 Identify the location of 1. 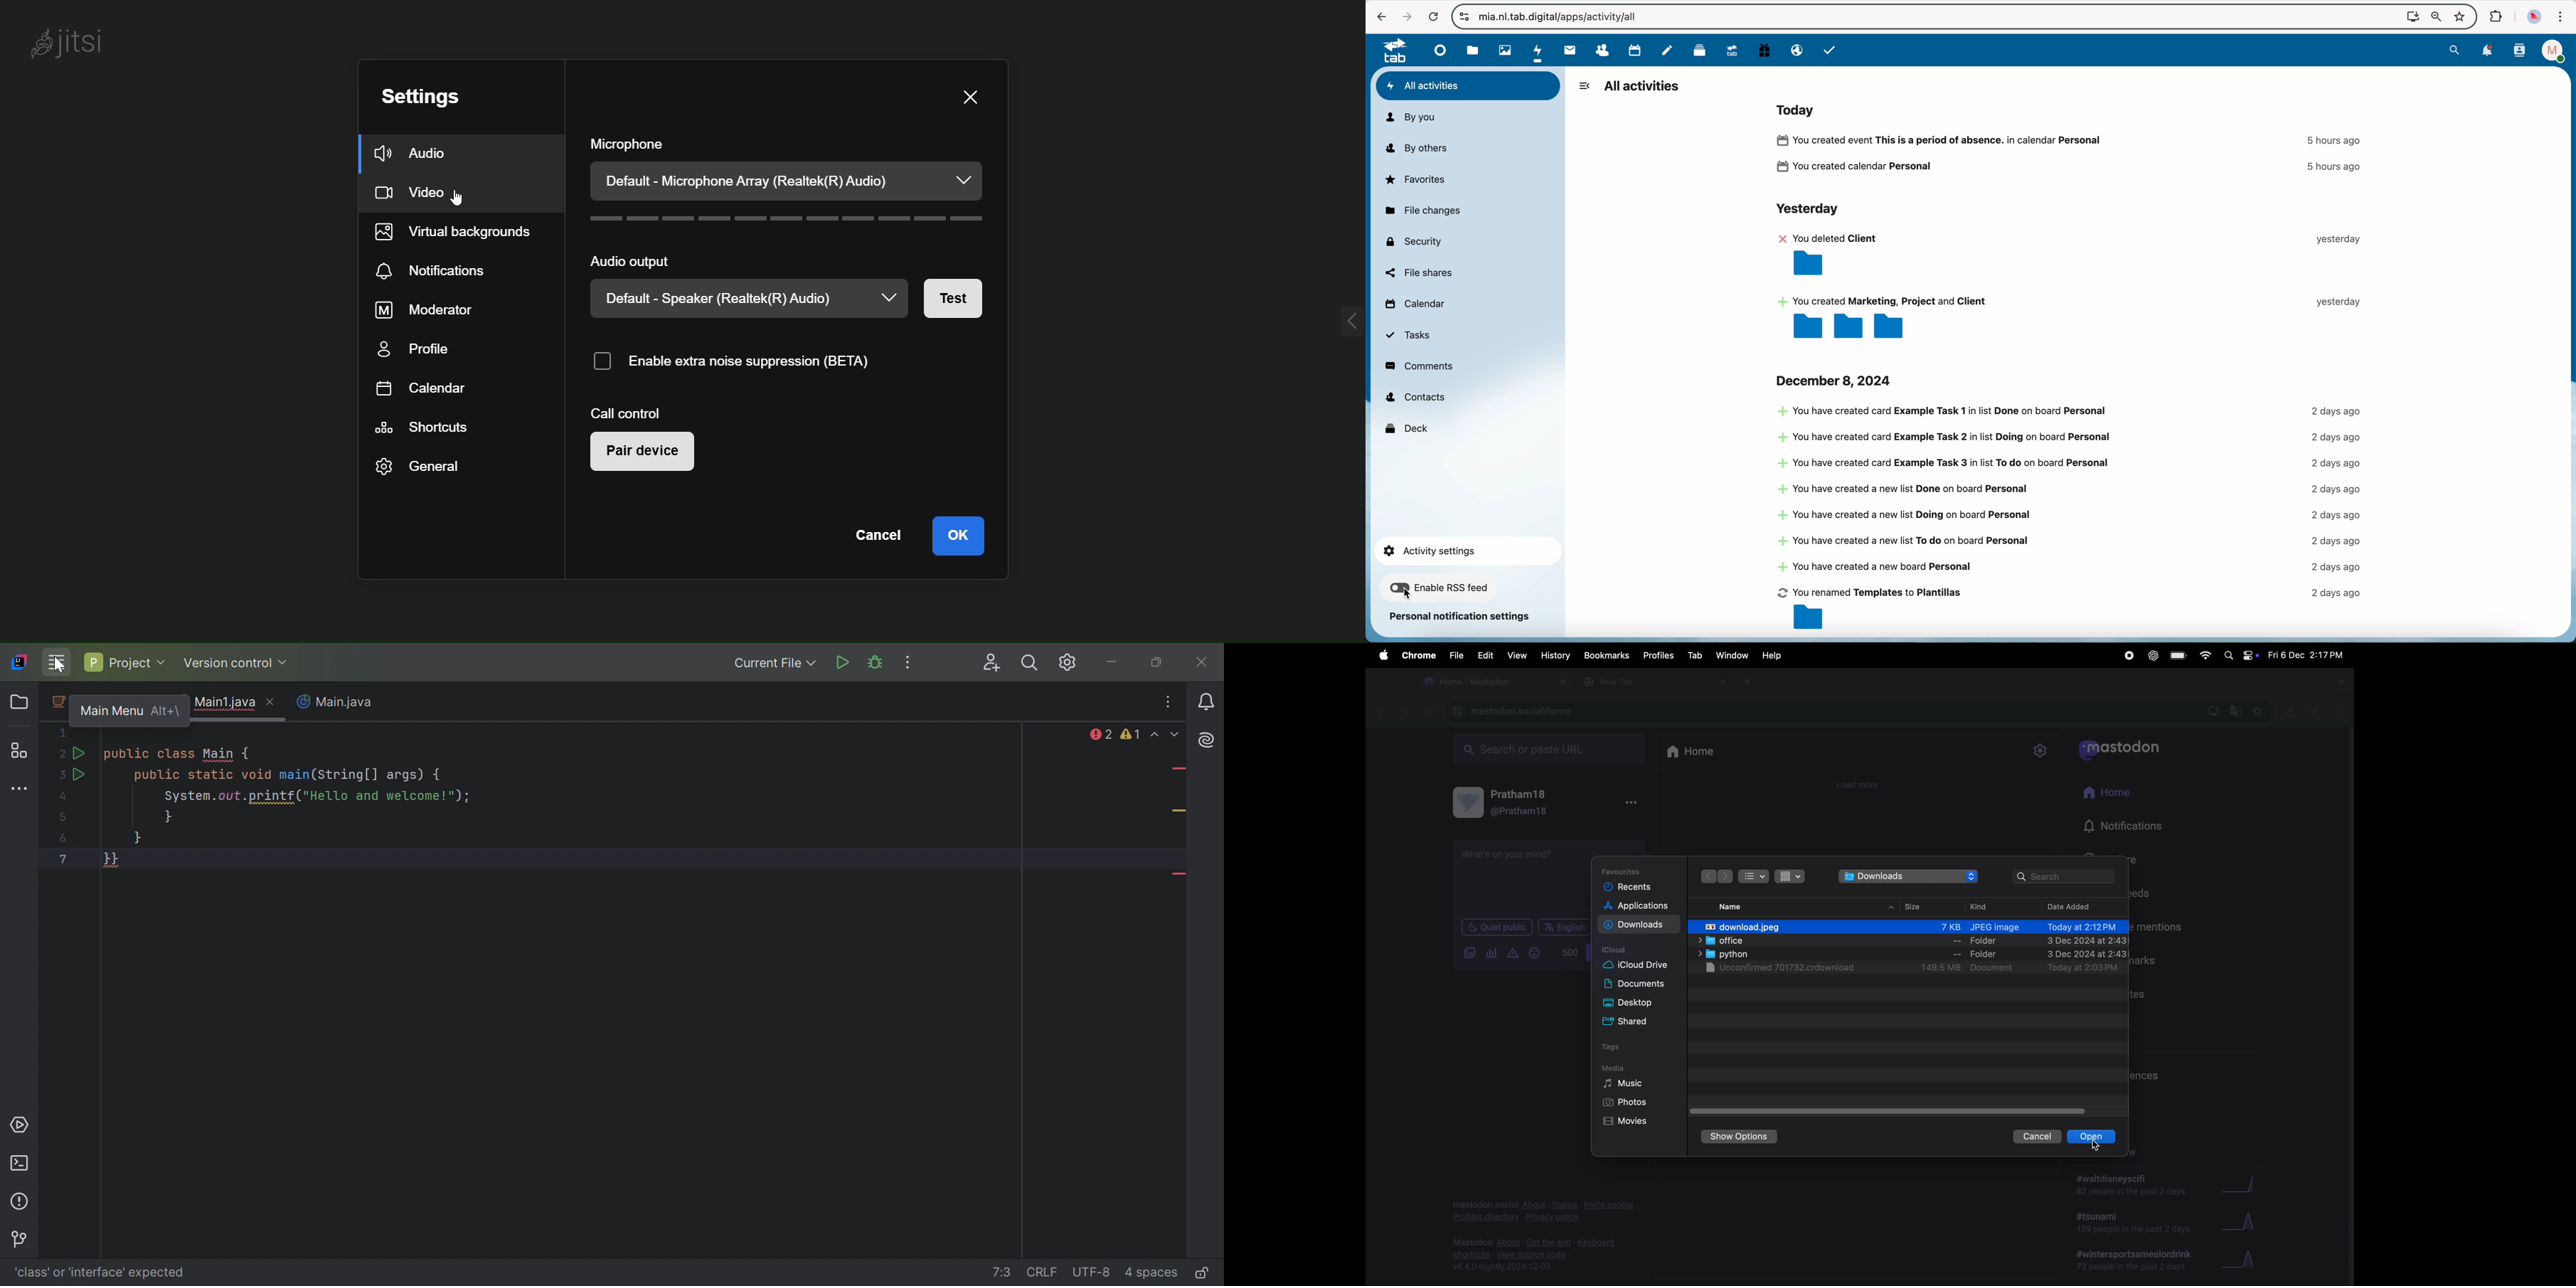
(64, 732).